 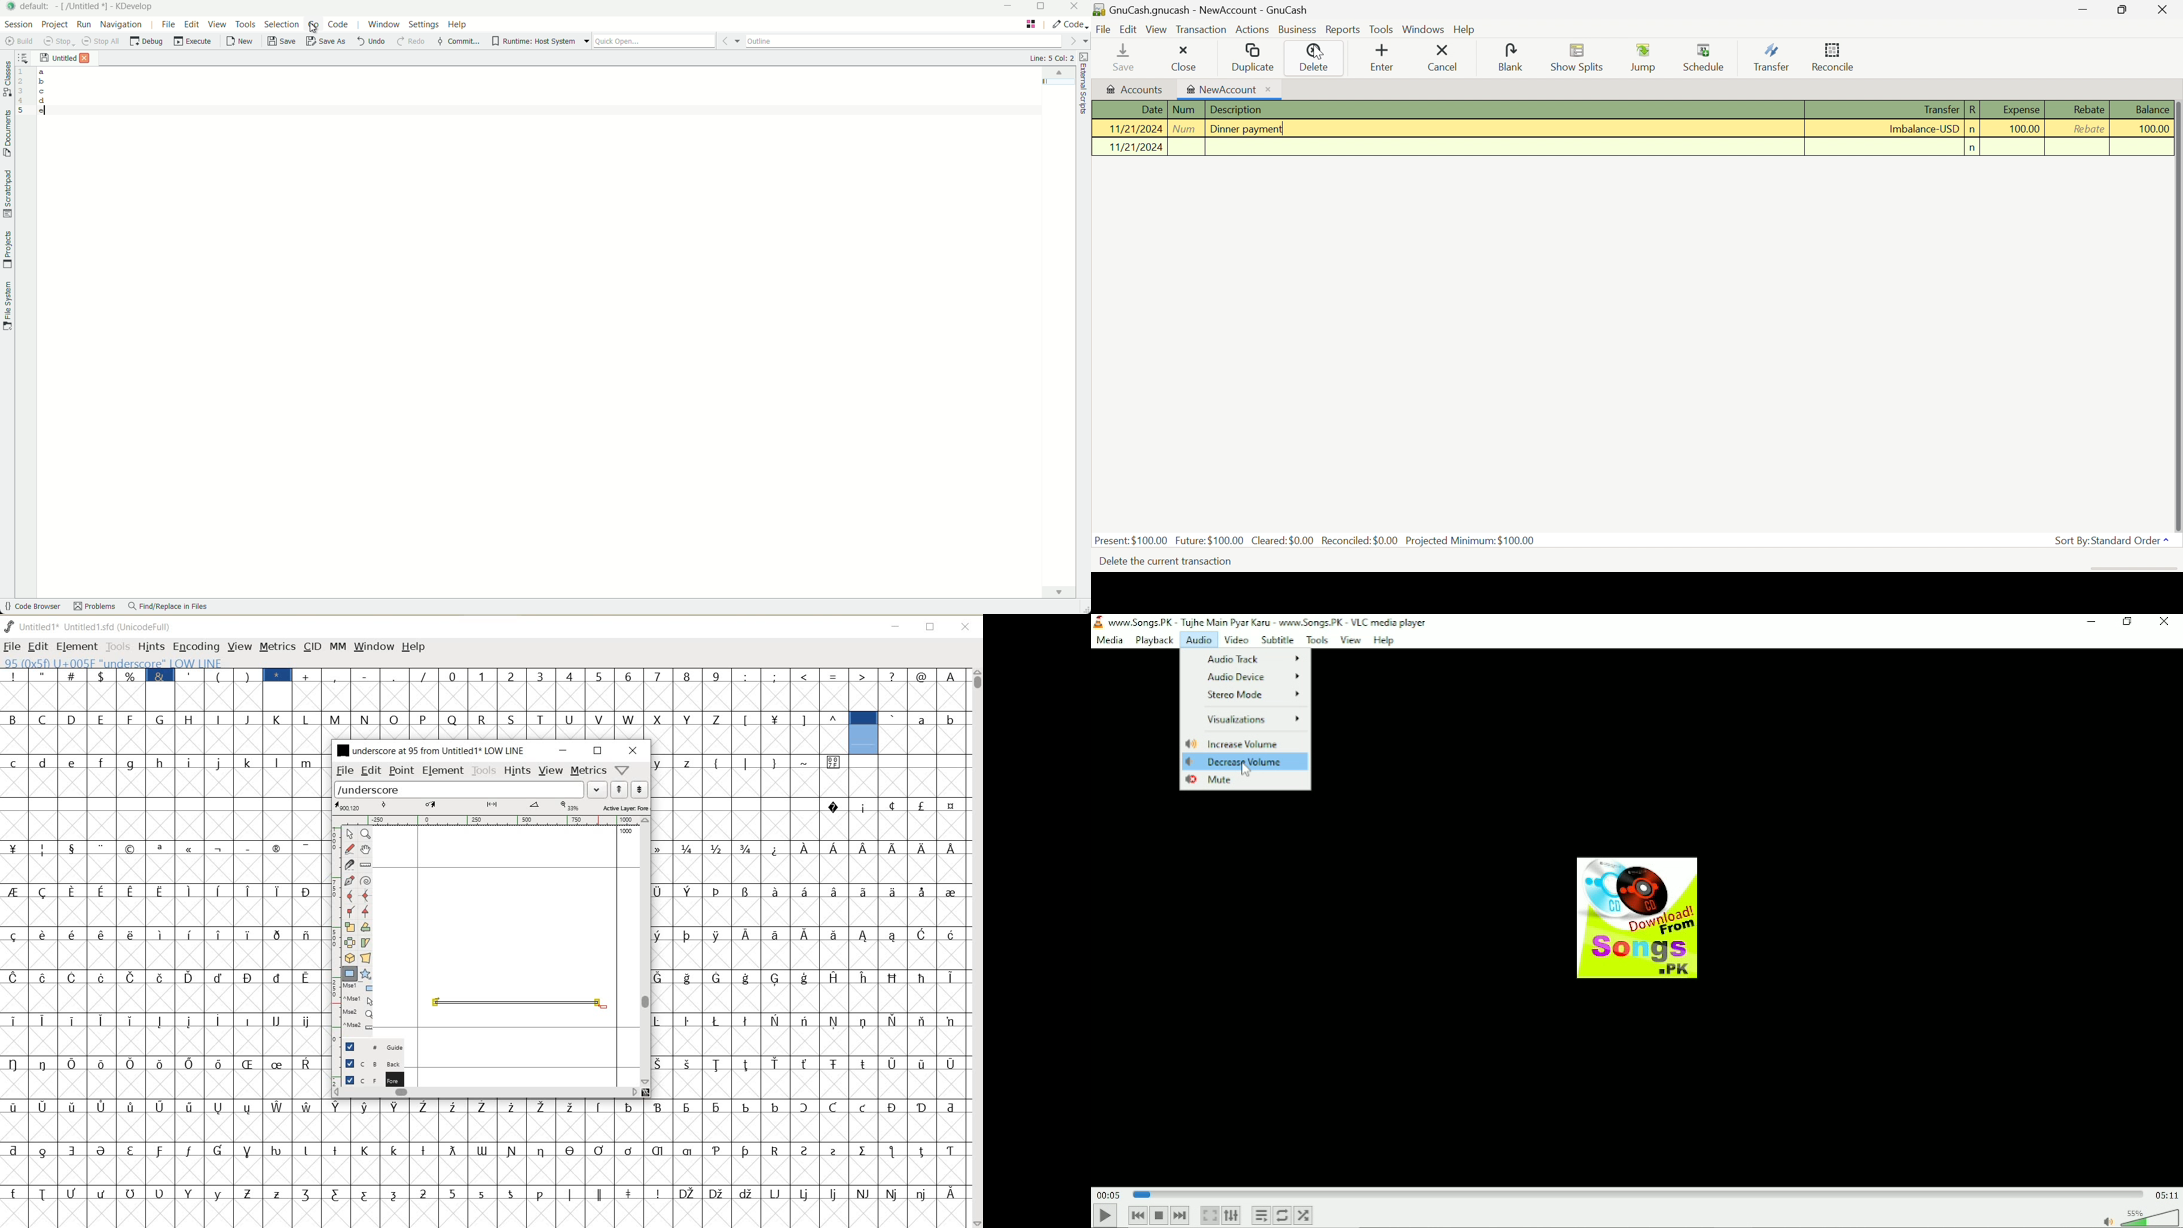 I want to click on Video, so click(x=1235, y=640).